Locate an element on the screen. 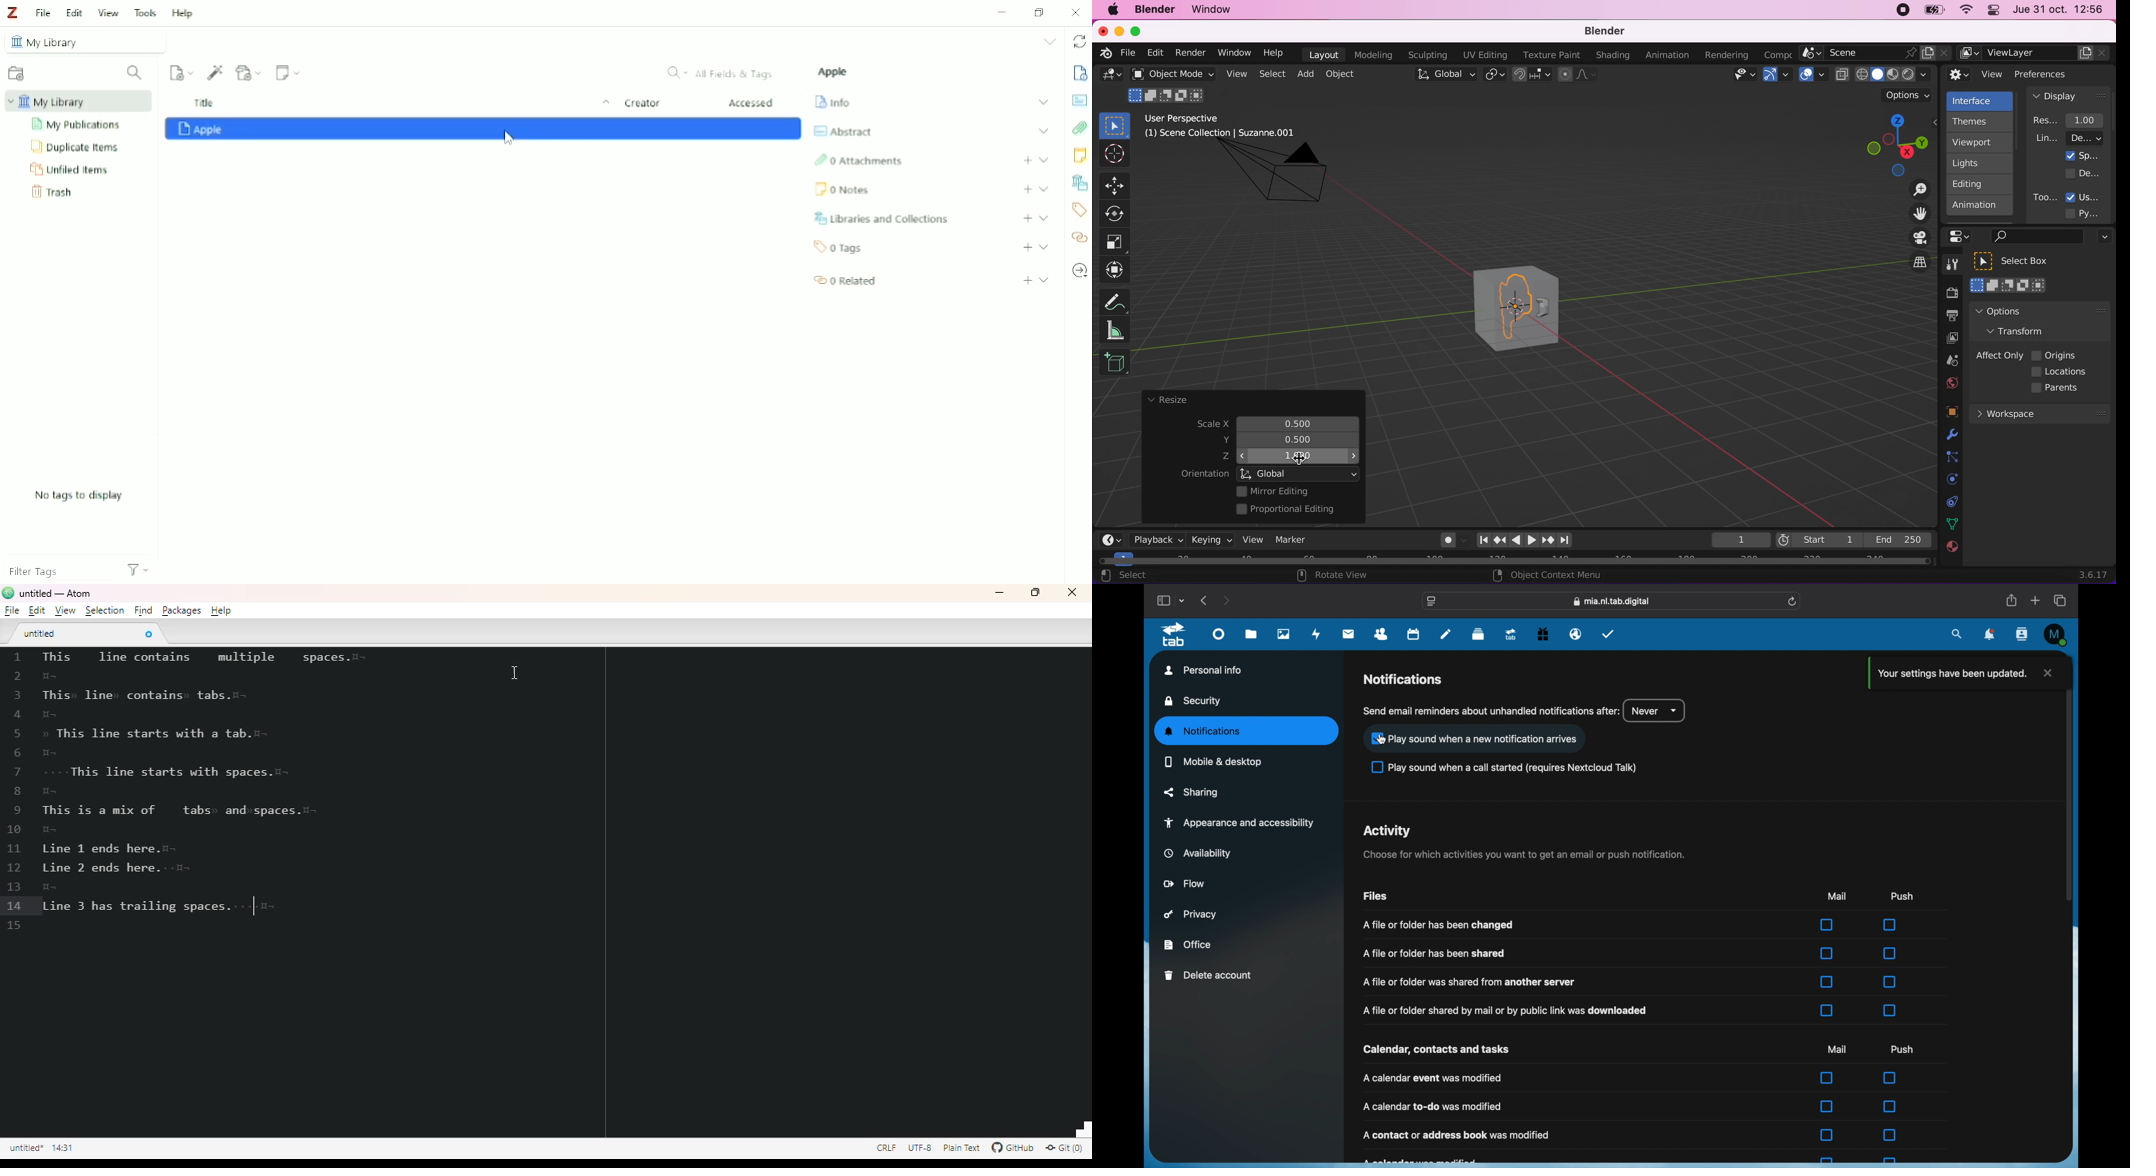 Image resolution: width=2156 pixels, height=1176 pixels. Logo is located at coordinates (15, 13).